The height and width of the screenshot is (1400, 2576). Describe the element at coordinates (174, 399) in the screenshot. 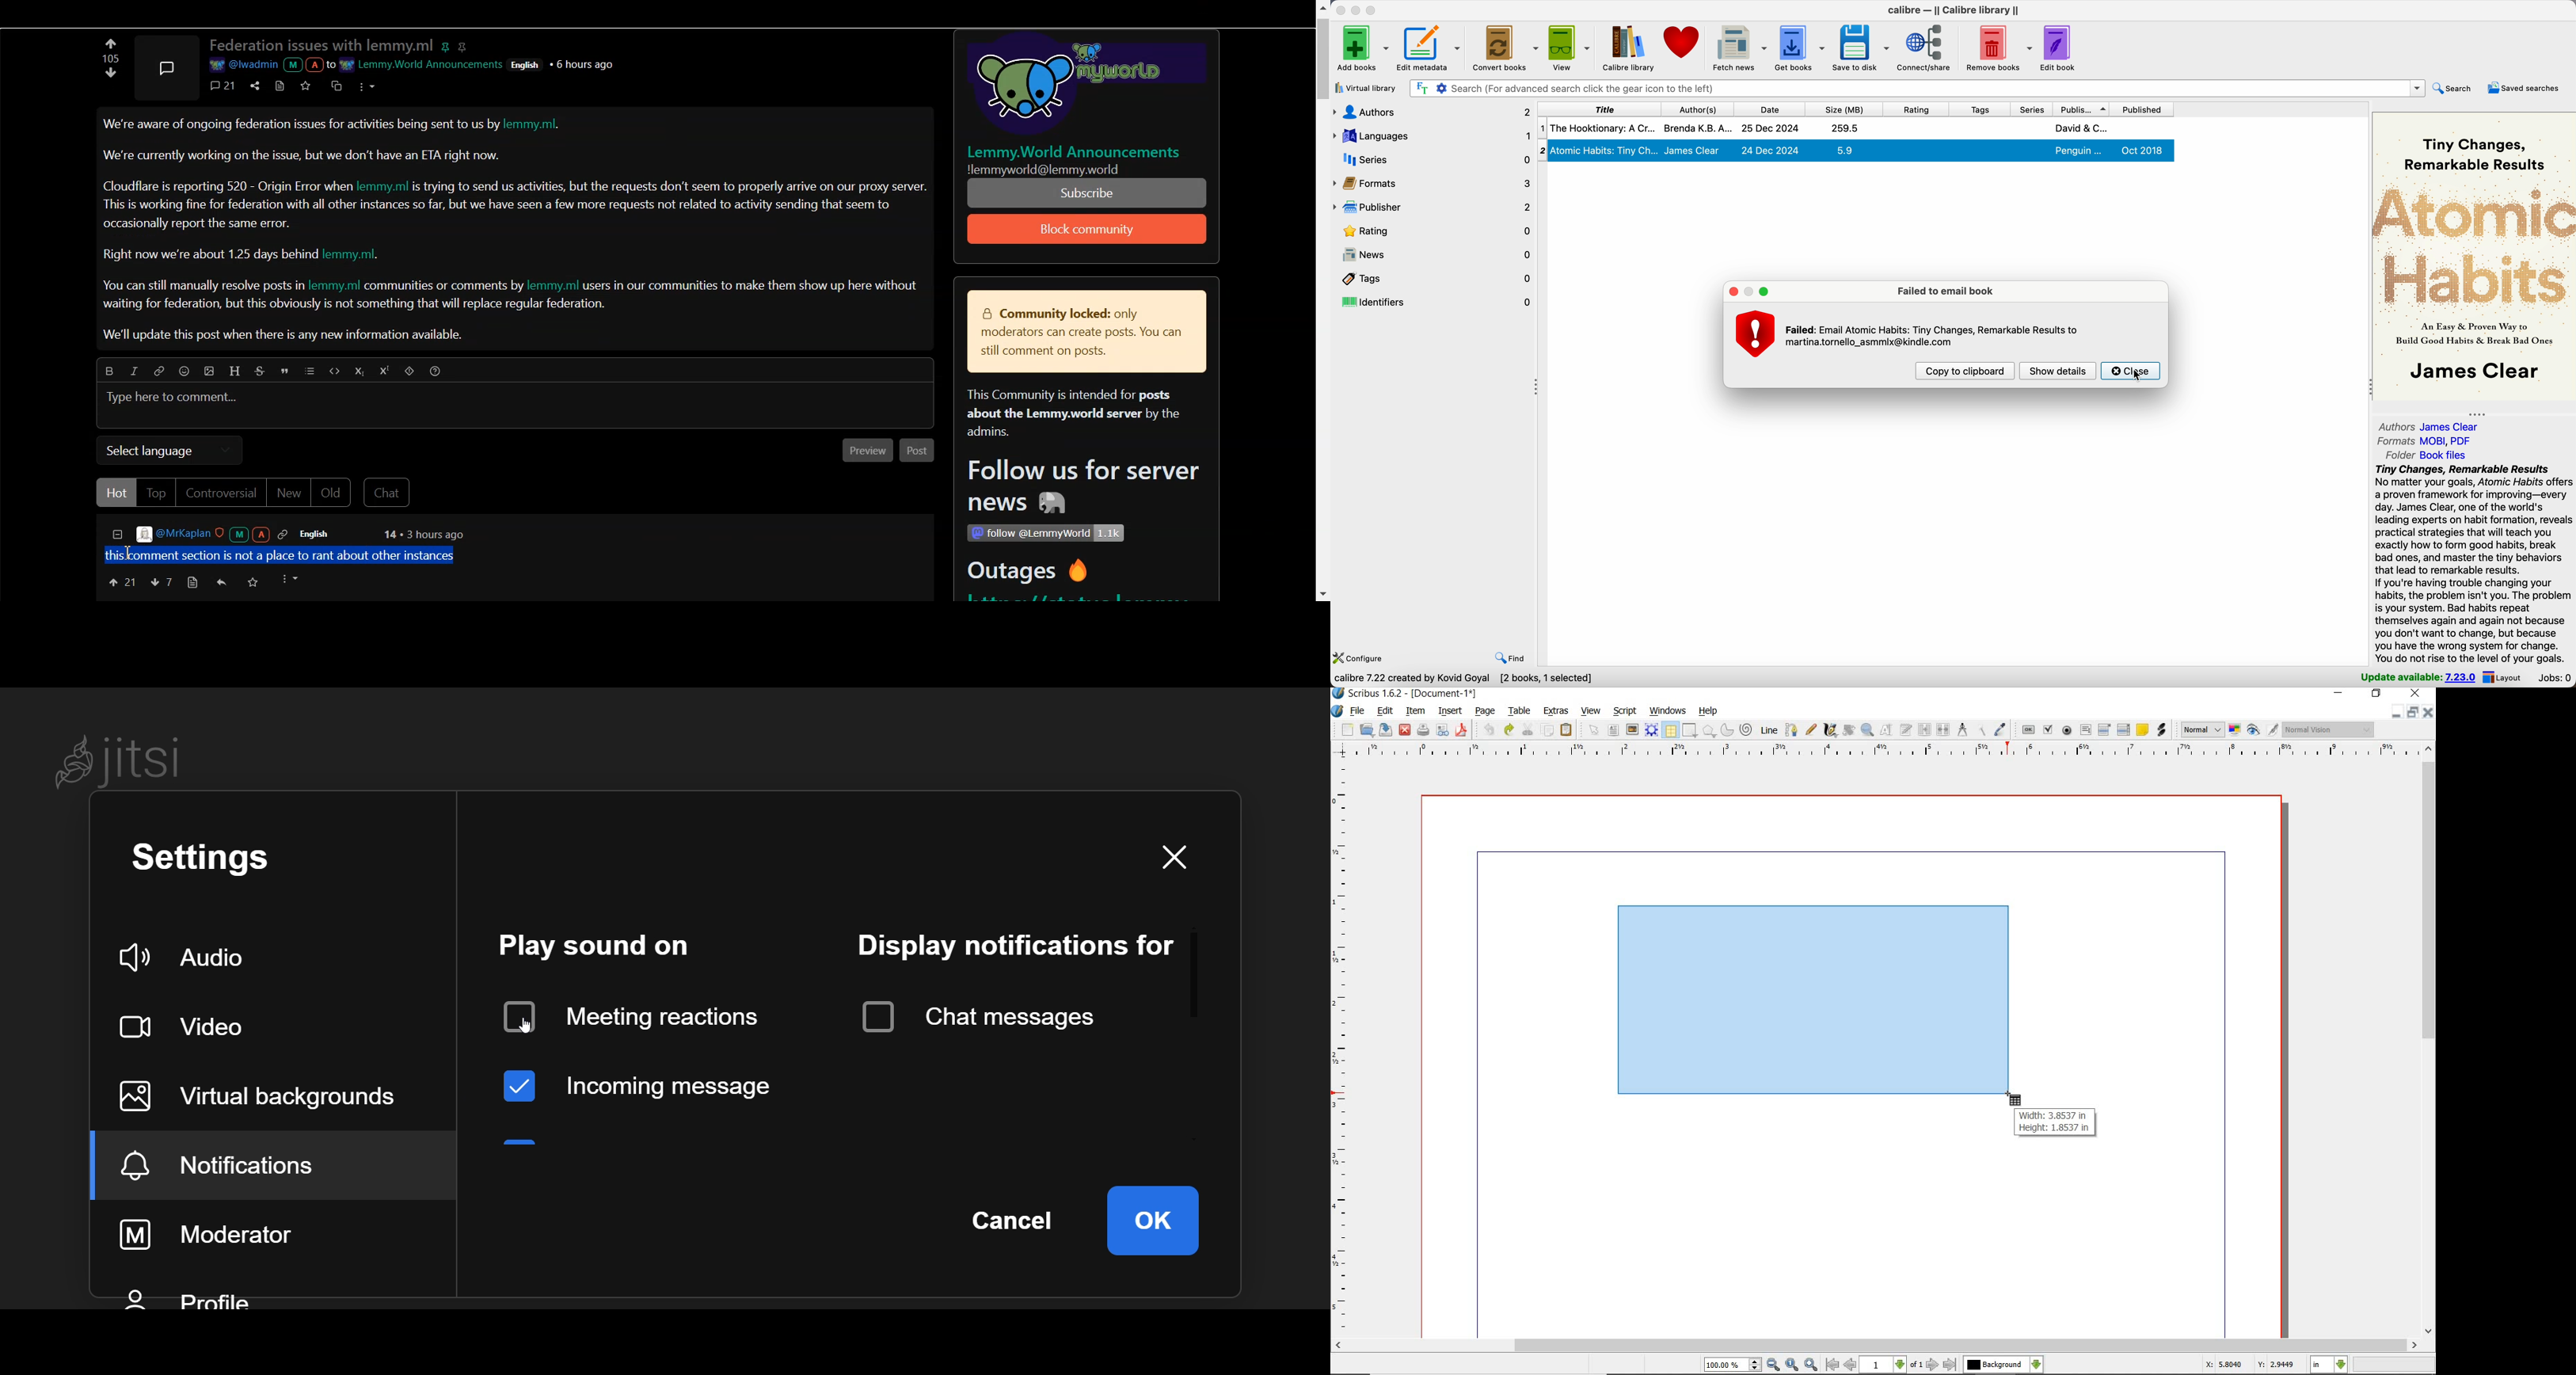

I see `Type here to comment...` at that location.